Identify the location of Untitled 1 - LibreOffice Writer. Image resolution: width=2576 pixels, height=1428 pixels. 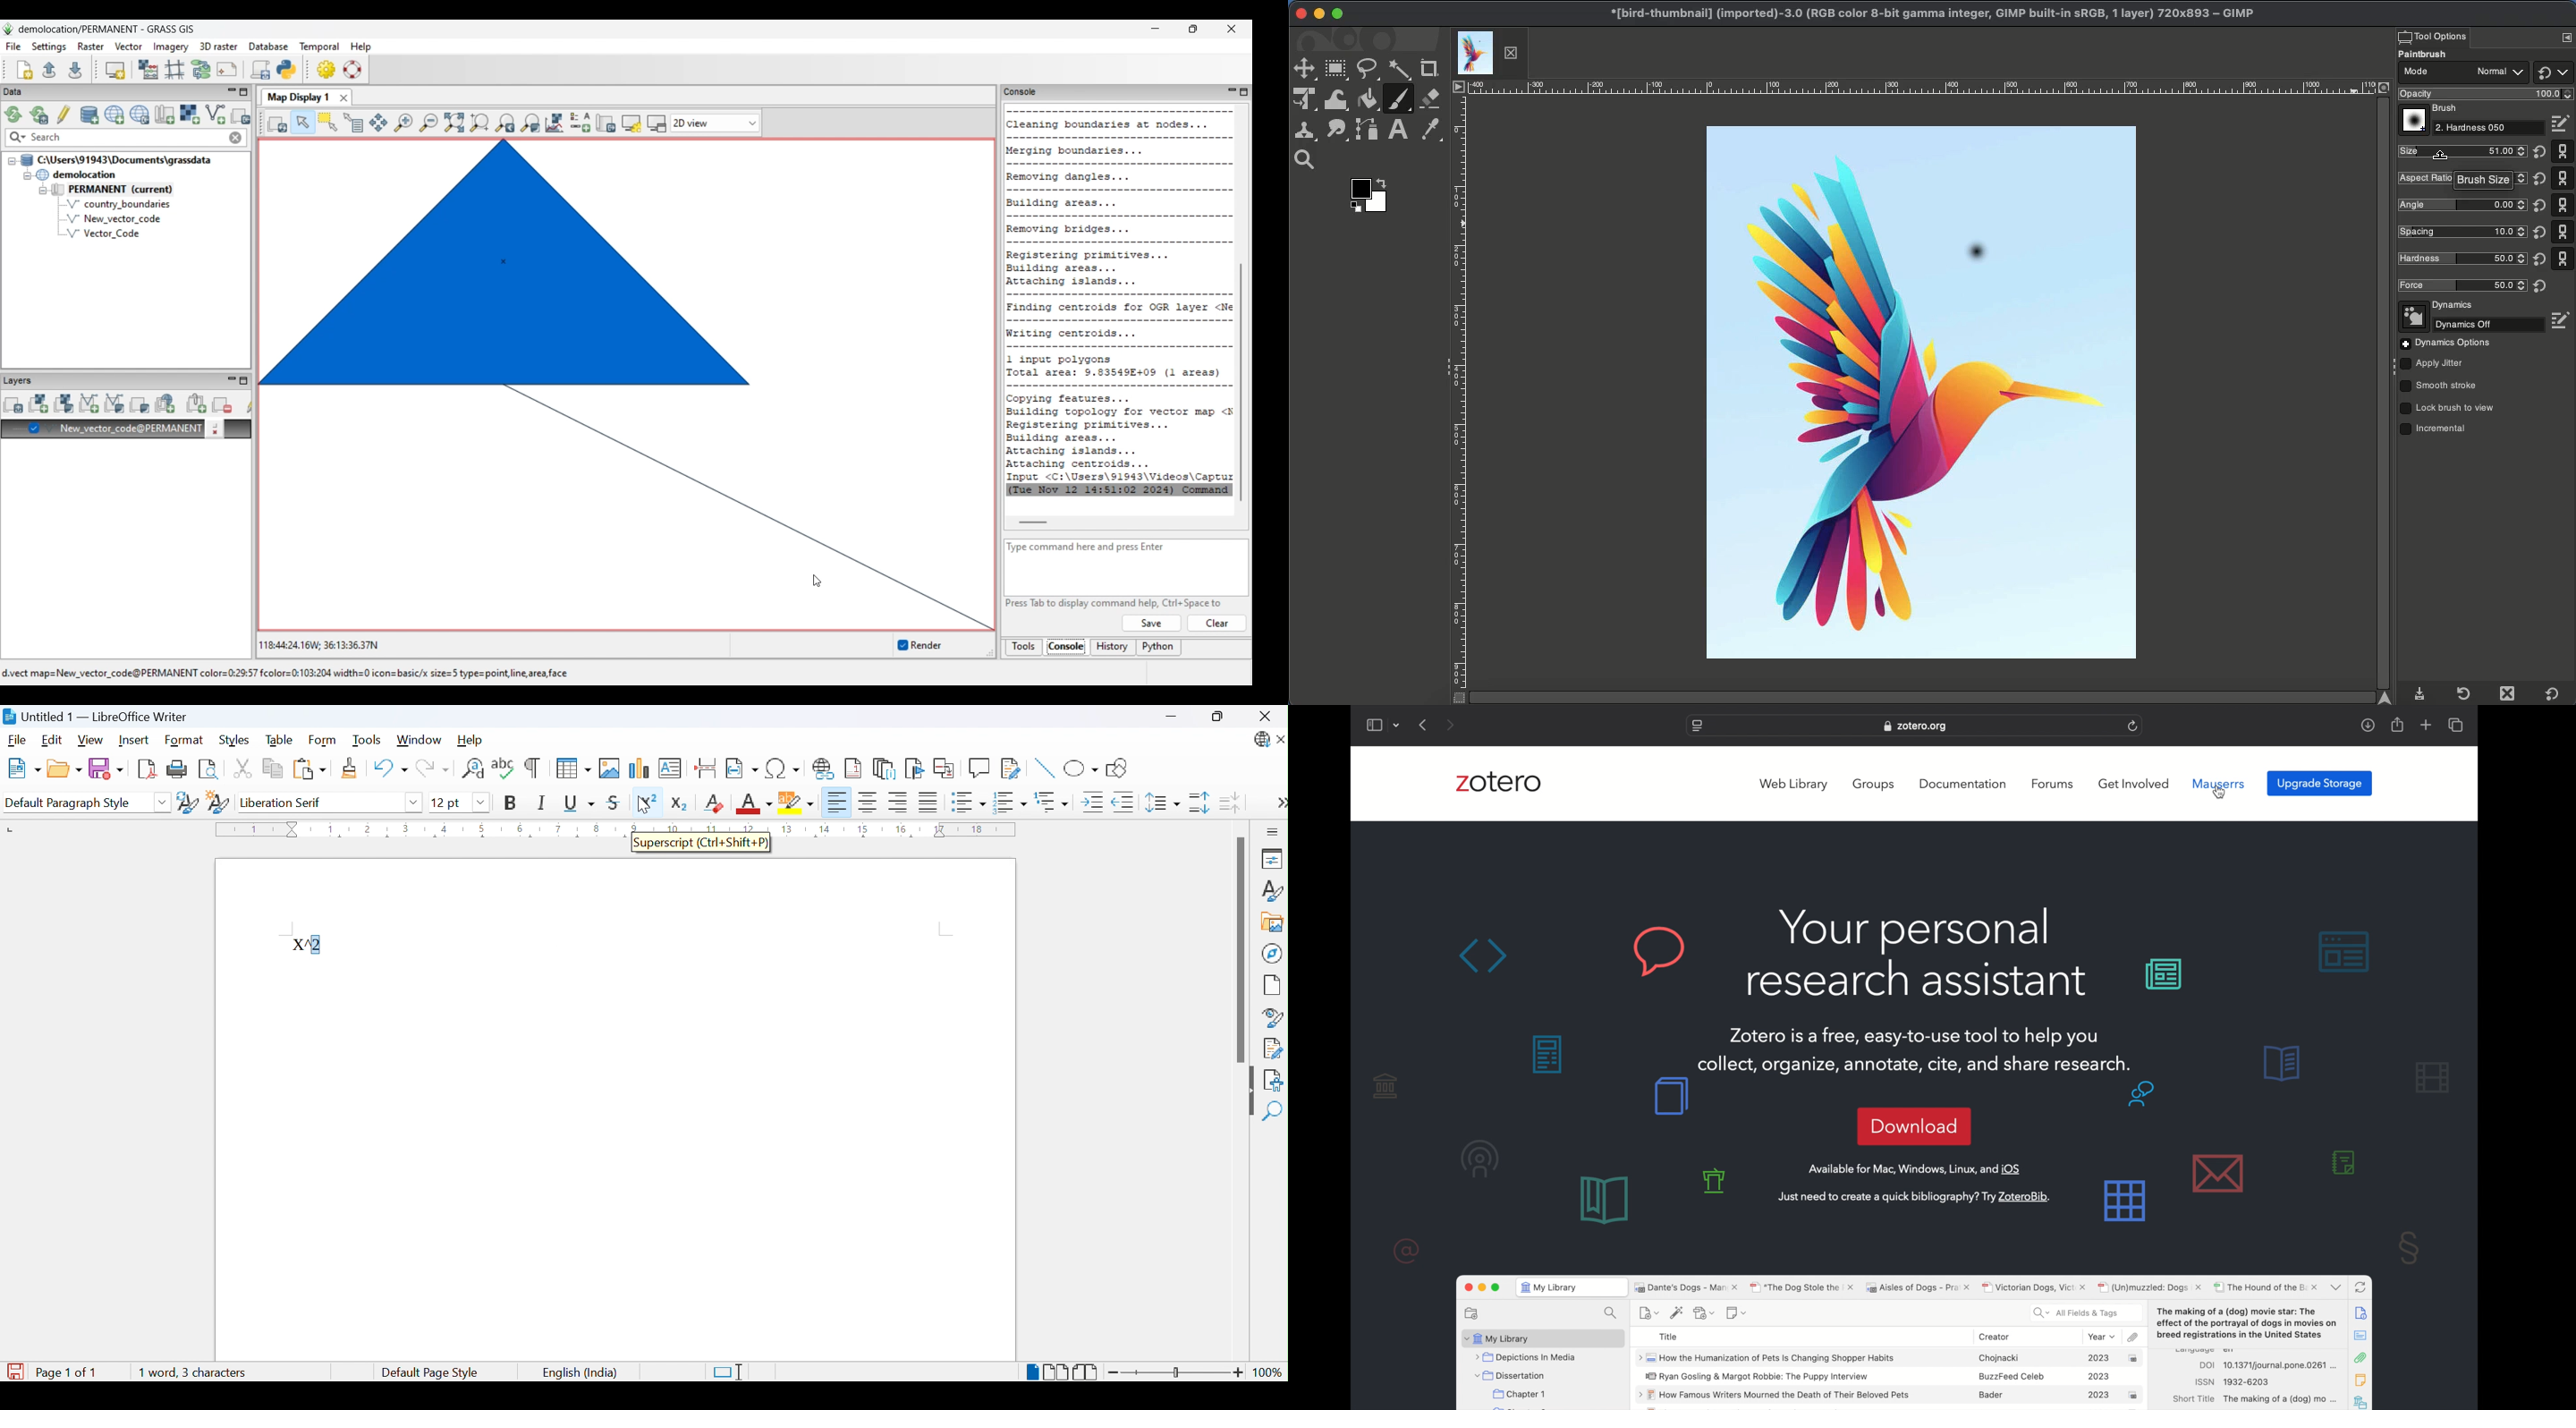
(97, 716).